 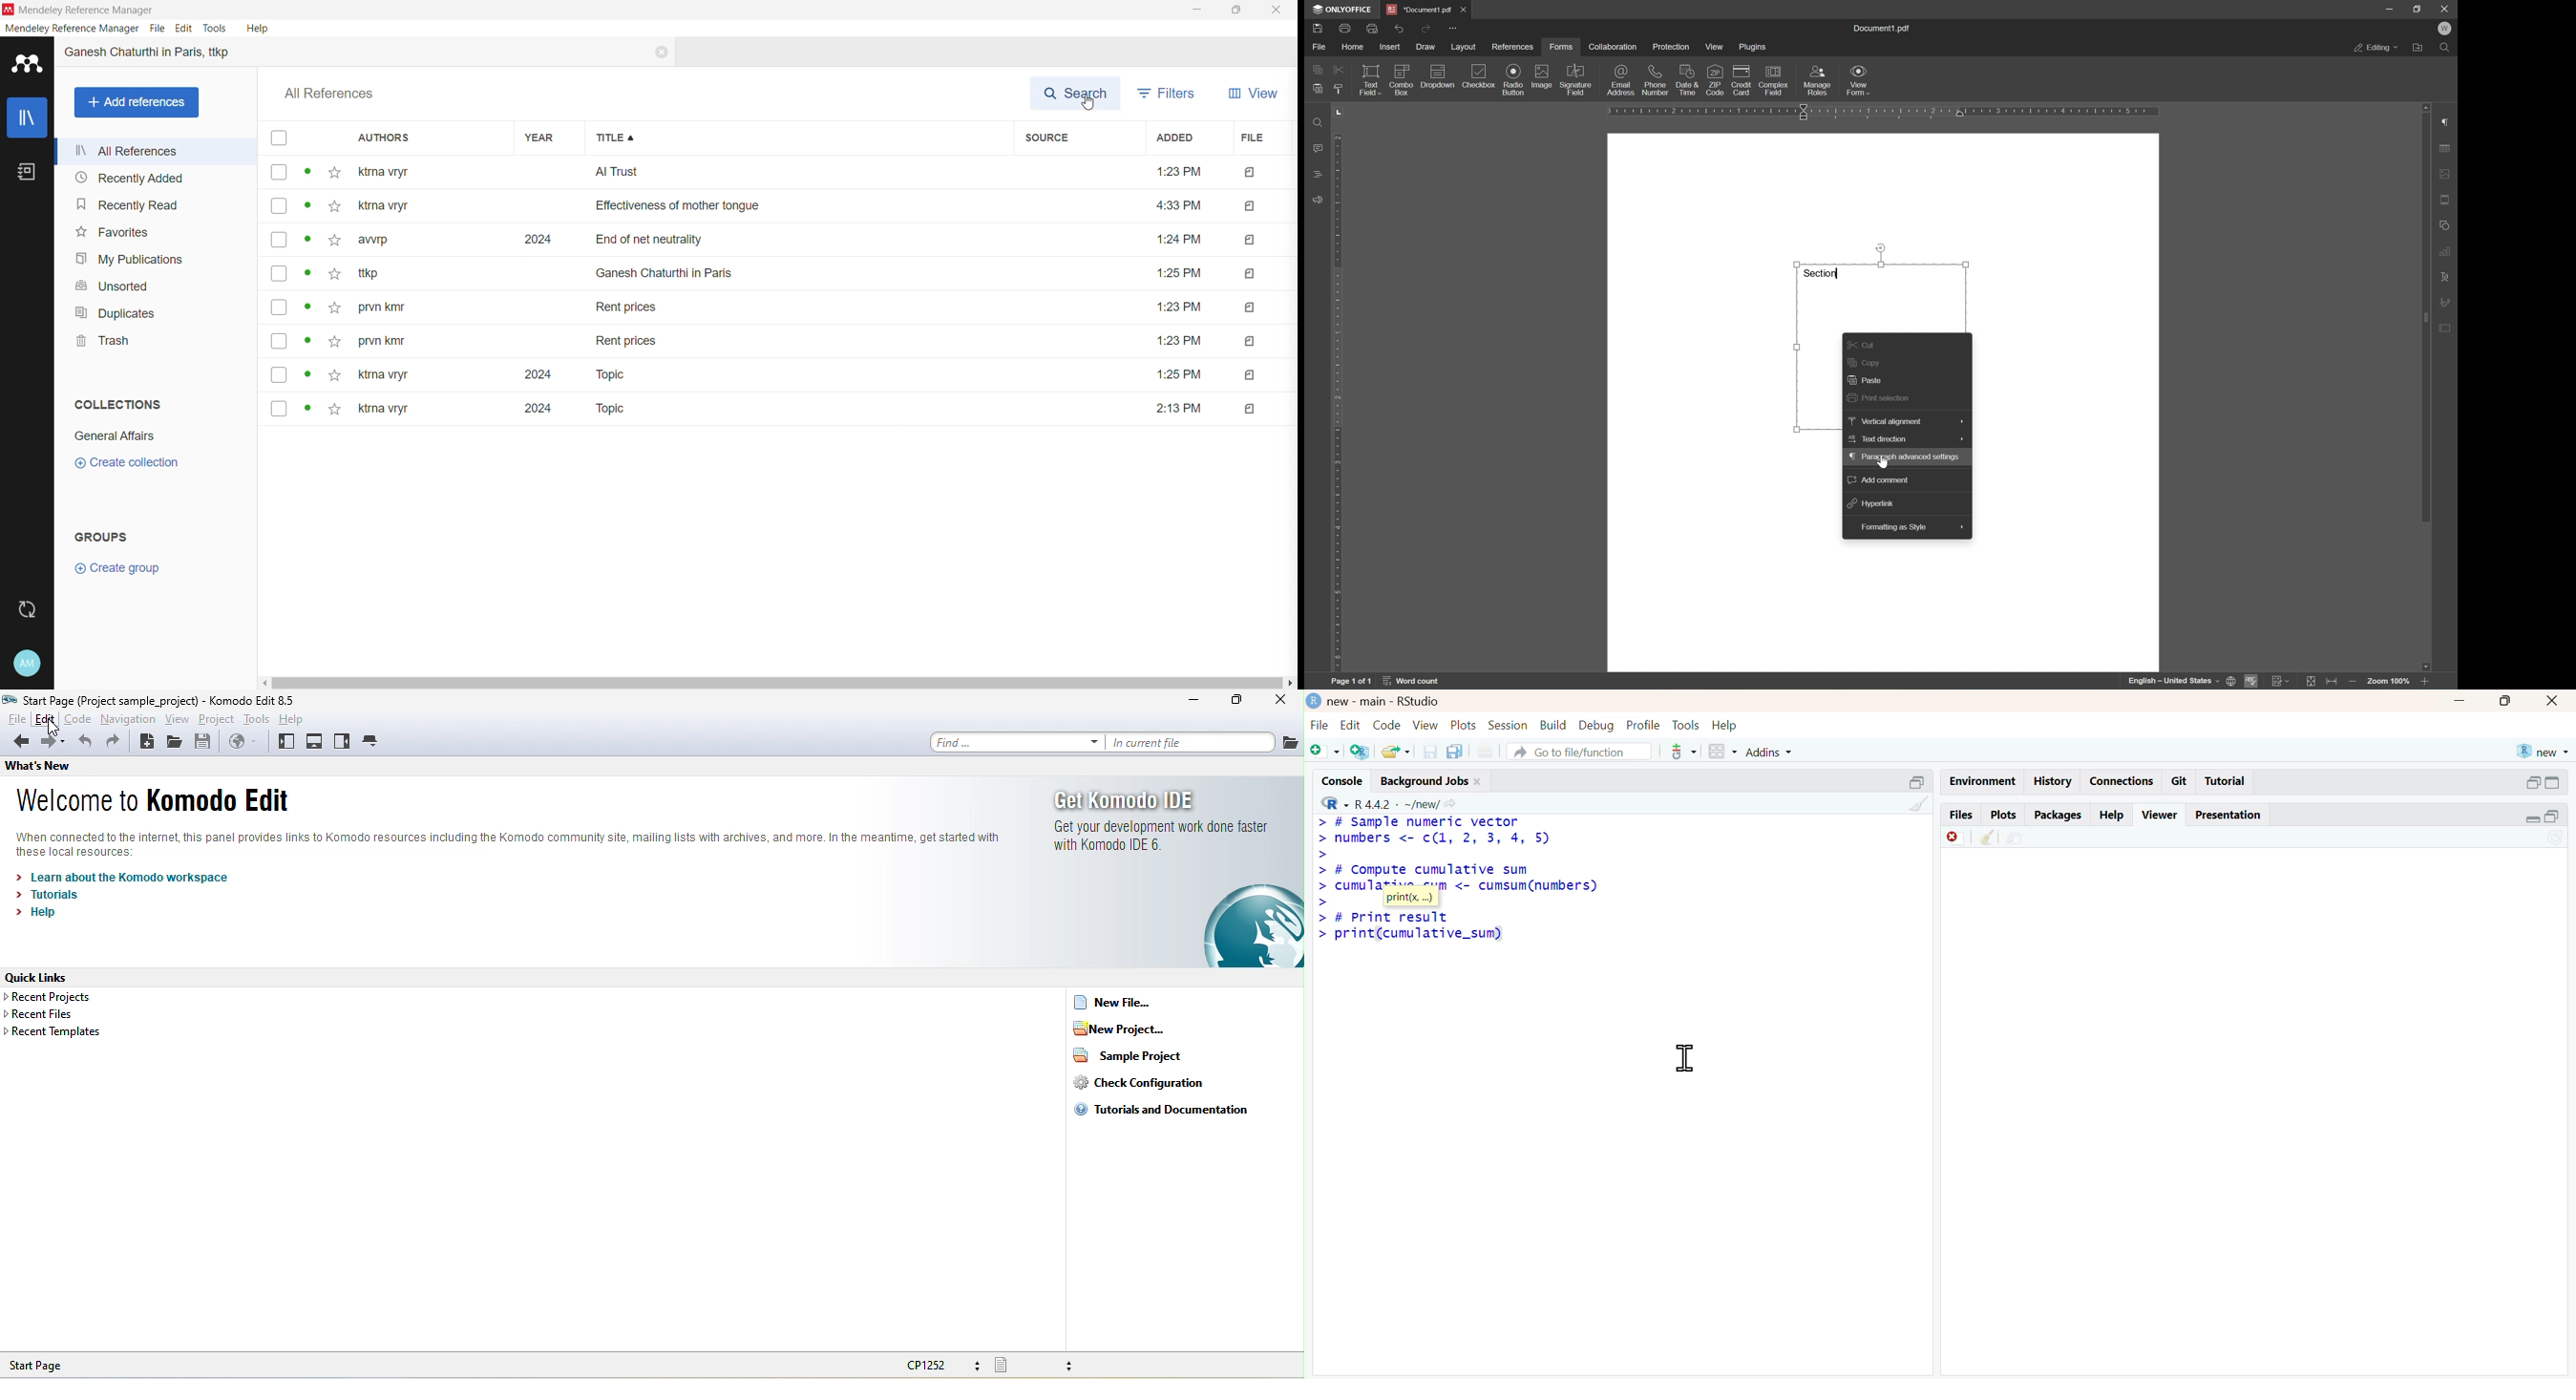 I want to click on Reference Title, so click(x=153, y=53).